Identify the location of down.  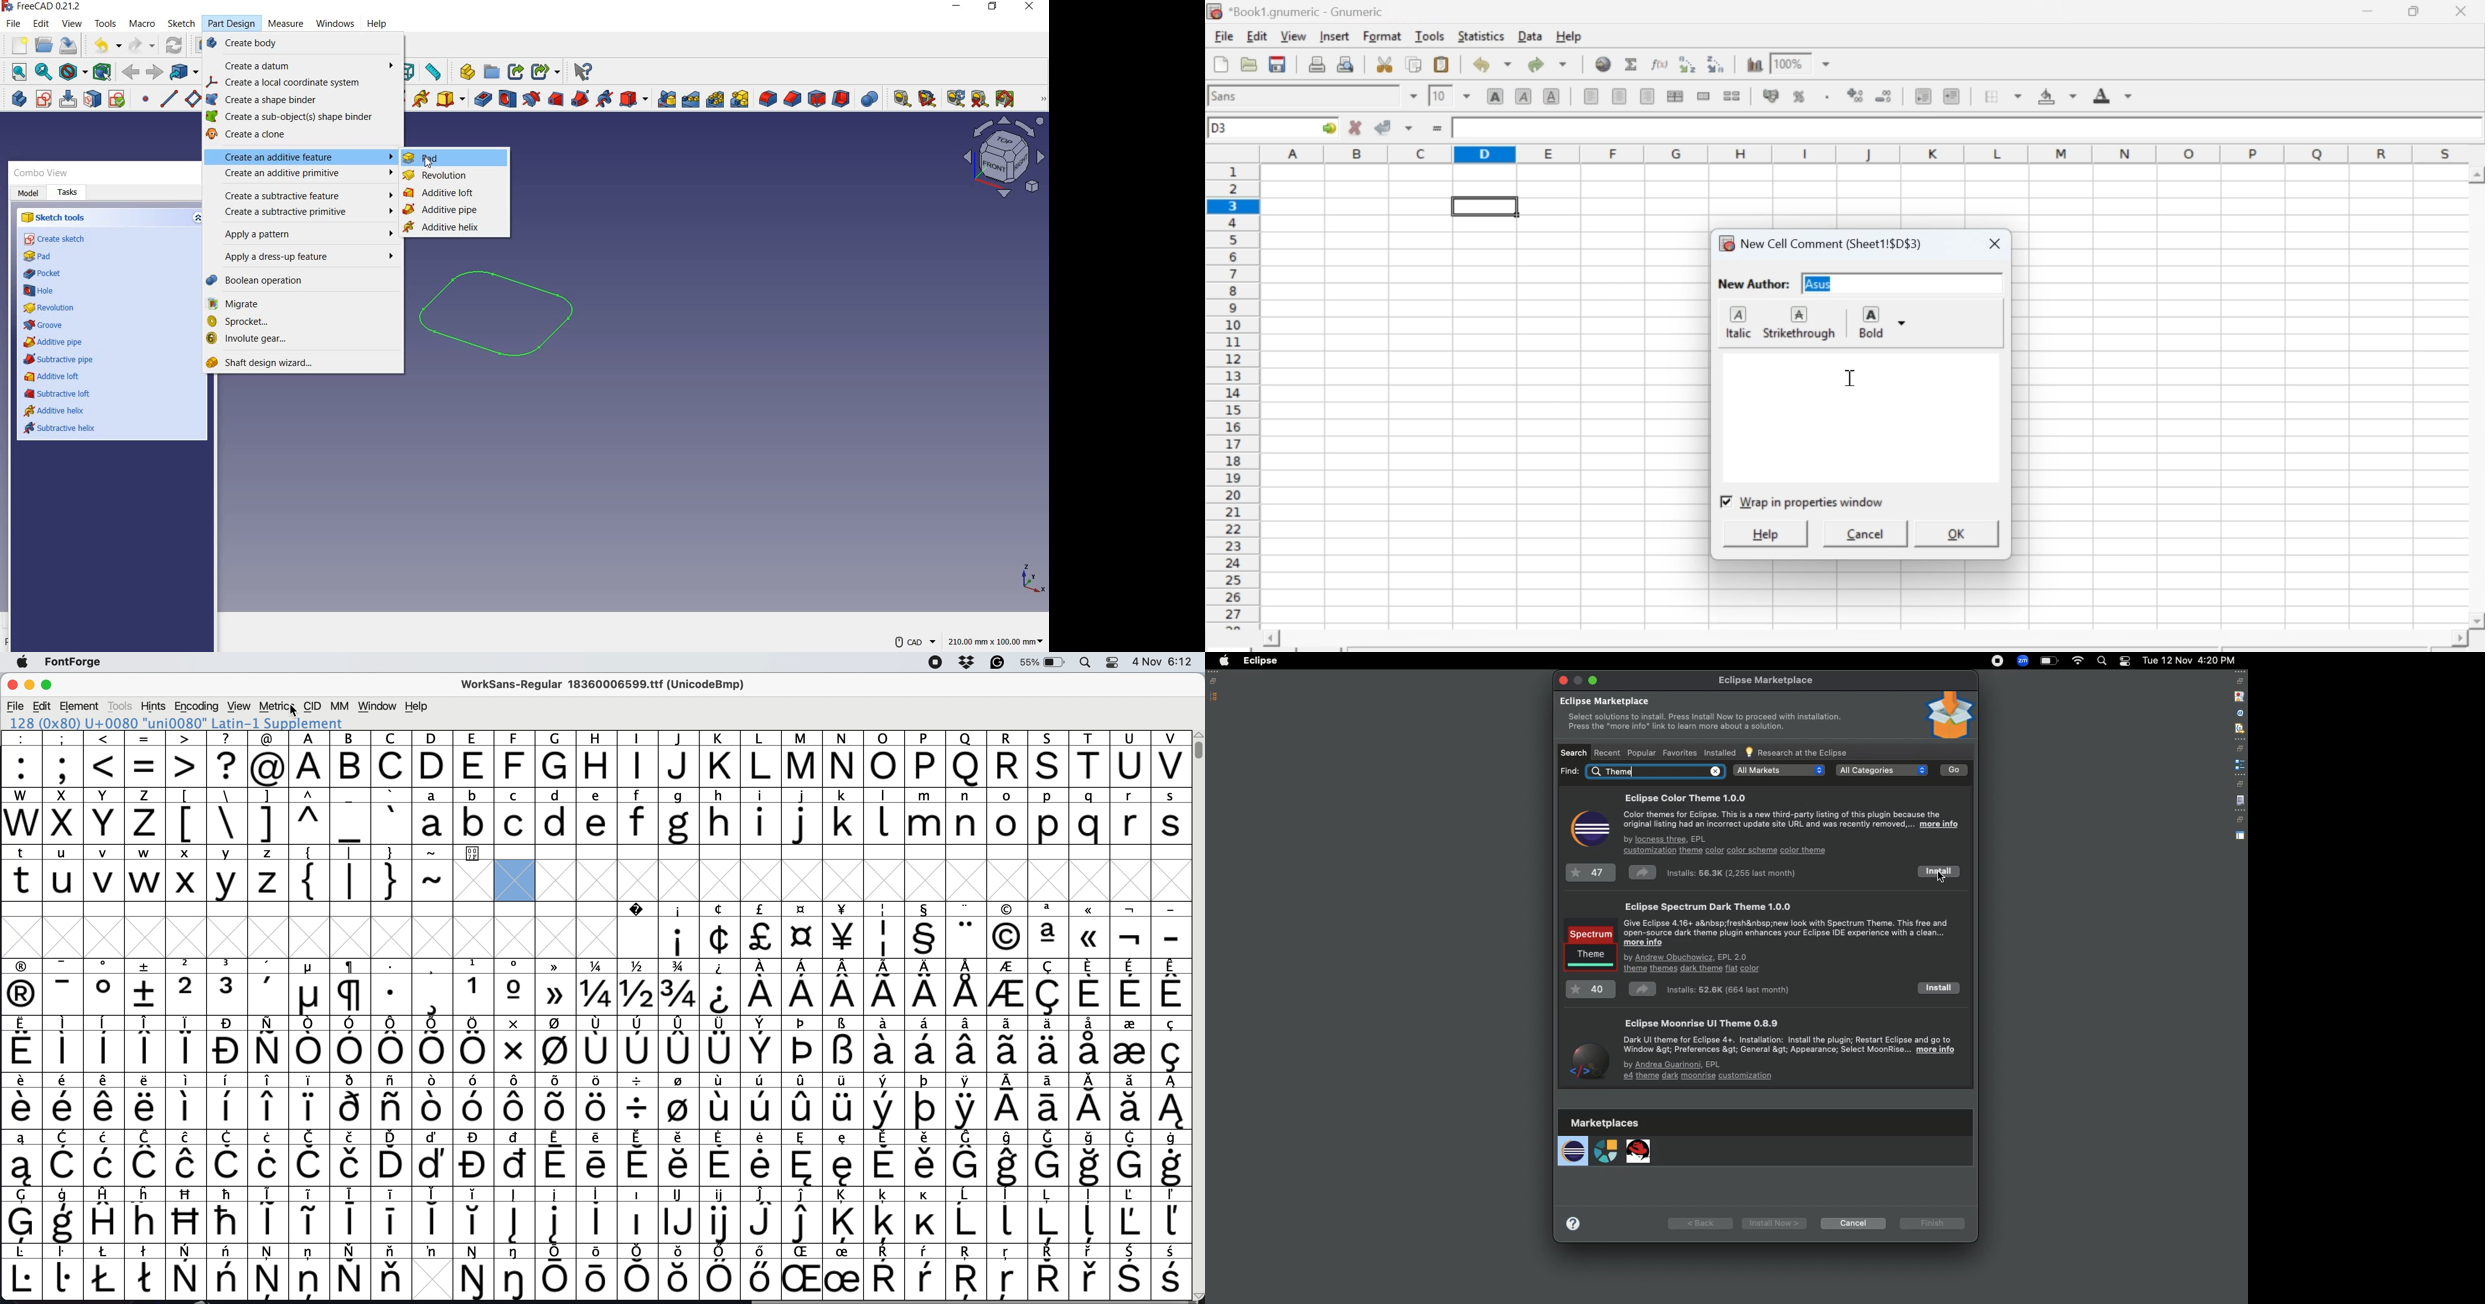
(1410, 127).